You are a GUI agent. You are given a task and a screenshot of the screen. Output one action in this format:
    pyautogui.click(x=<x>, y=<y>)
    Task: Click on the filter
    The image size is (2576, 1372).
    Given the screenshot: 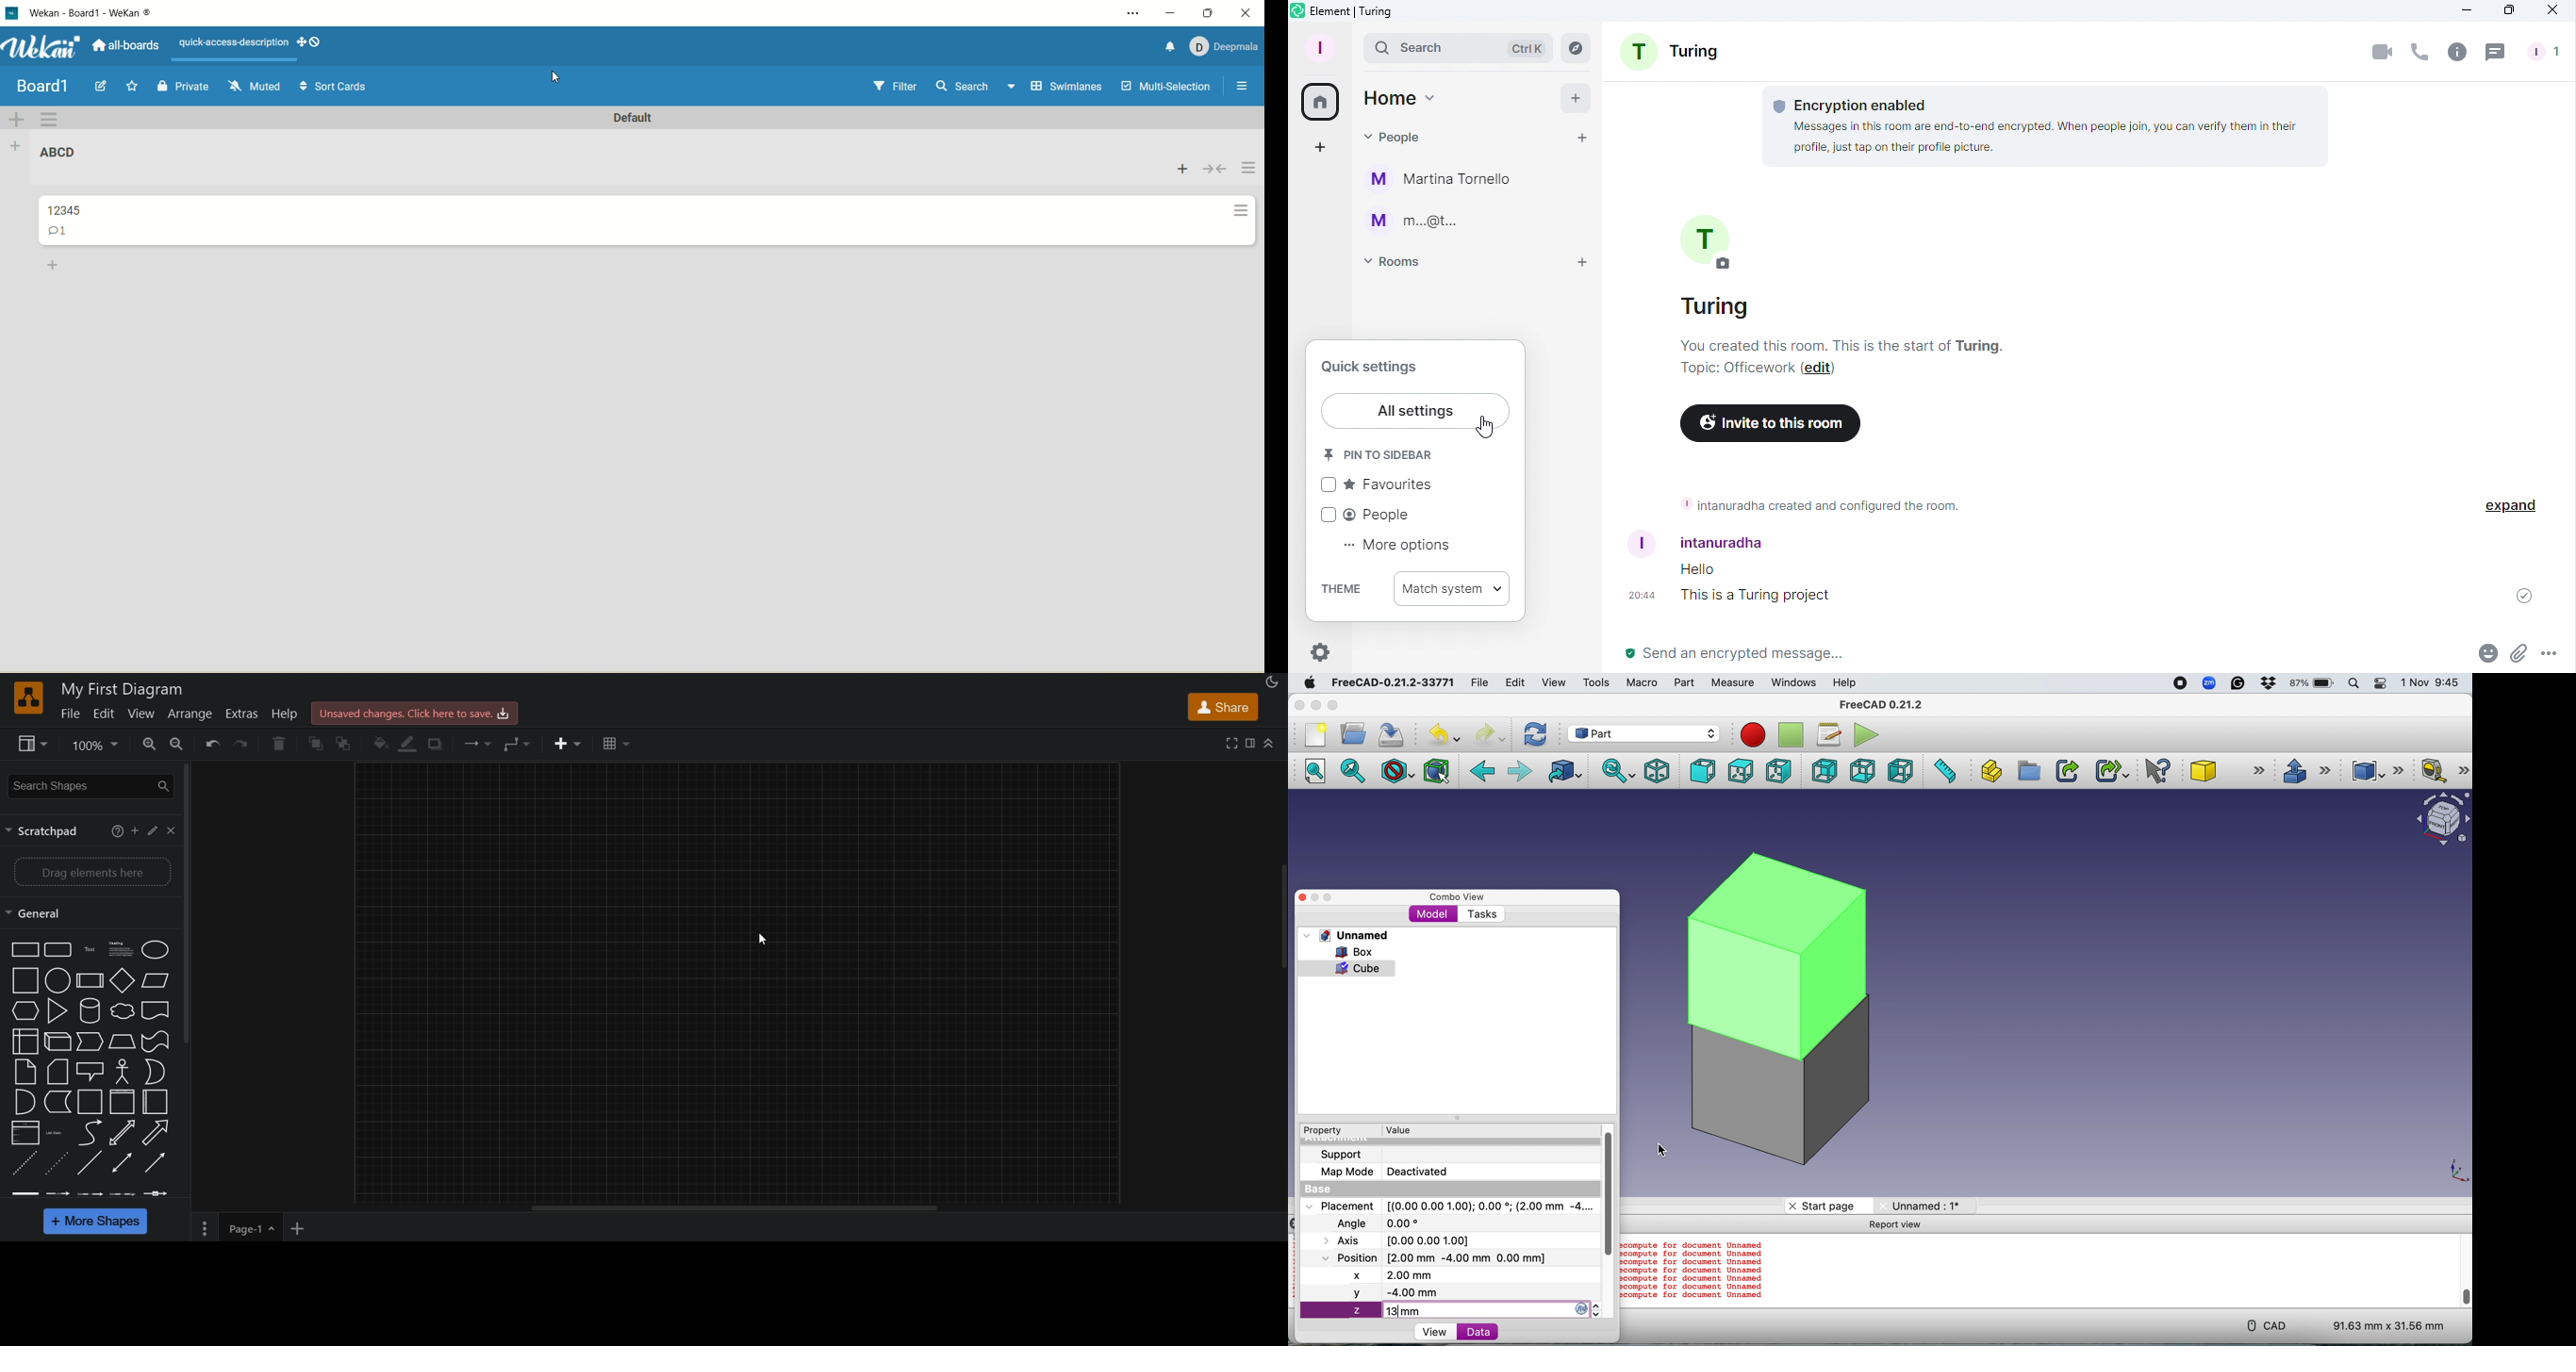 What is the action you would take?
    pyautogui.click(x=893, y=88)
    